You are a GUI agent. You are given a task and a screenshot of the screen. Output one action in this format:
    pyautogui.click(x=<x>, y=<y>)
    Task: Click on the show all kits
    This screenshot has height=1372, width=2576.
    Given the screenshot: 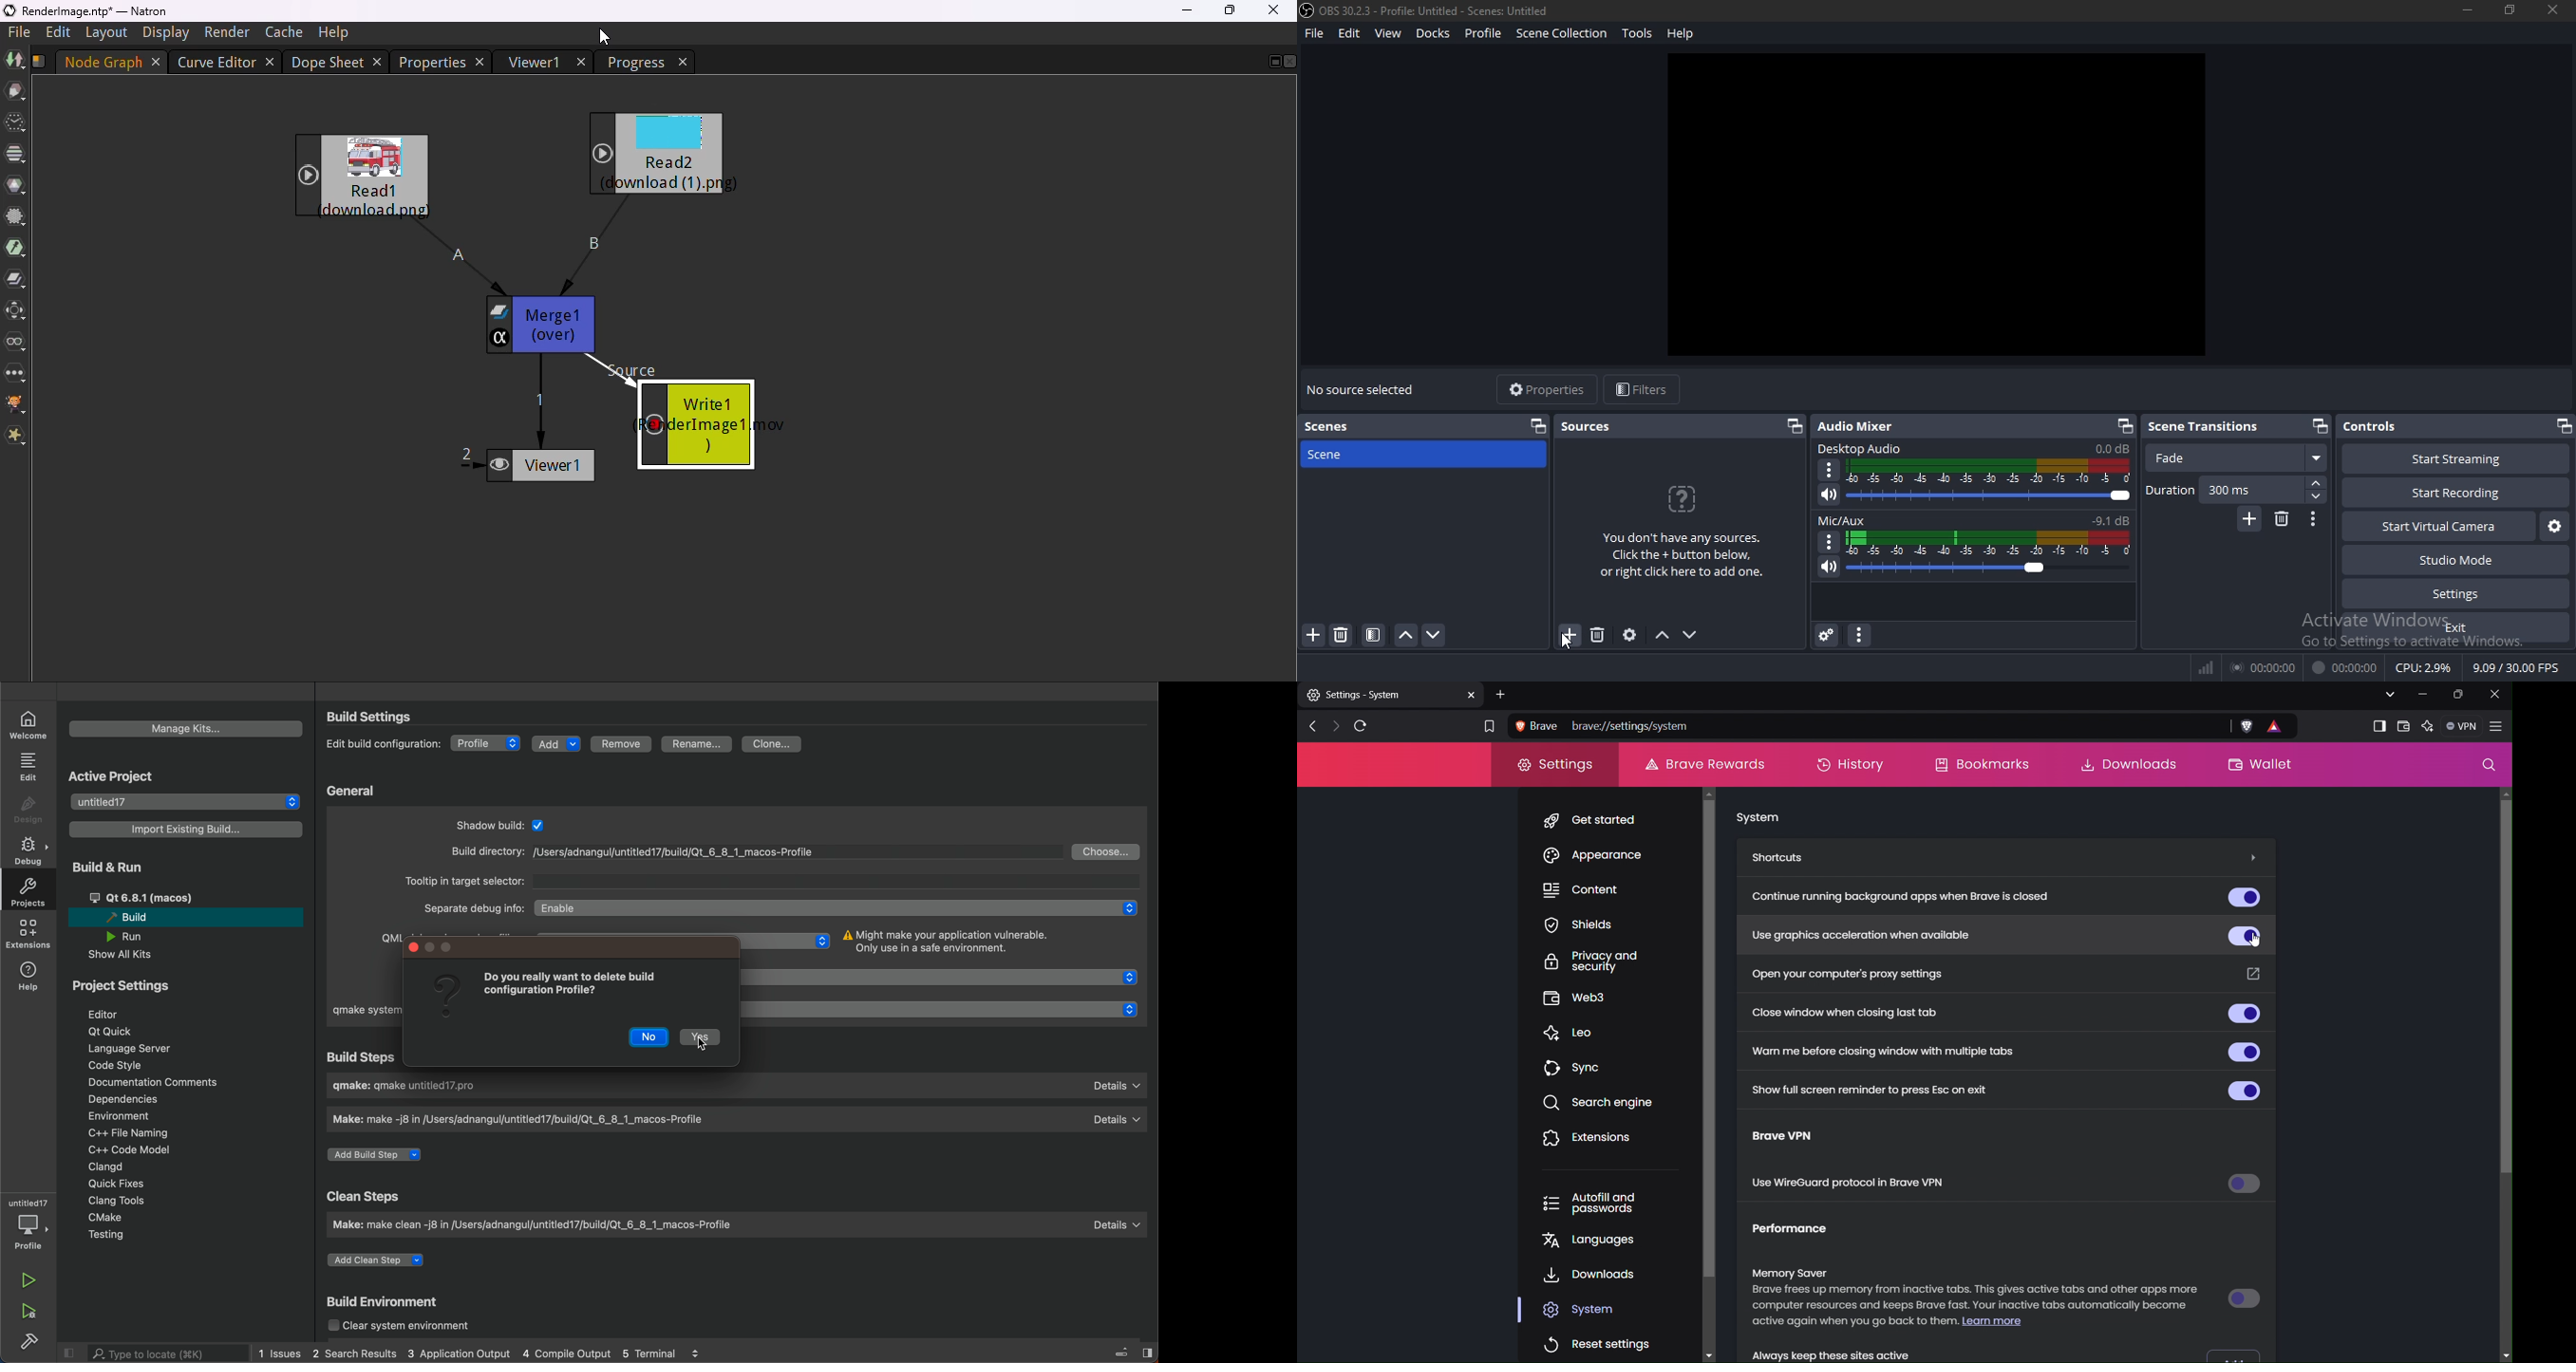 What is the action you would take?
    pyautogui.click(x=128, y=955)
    